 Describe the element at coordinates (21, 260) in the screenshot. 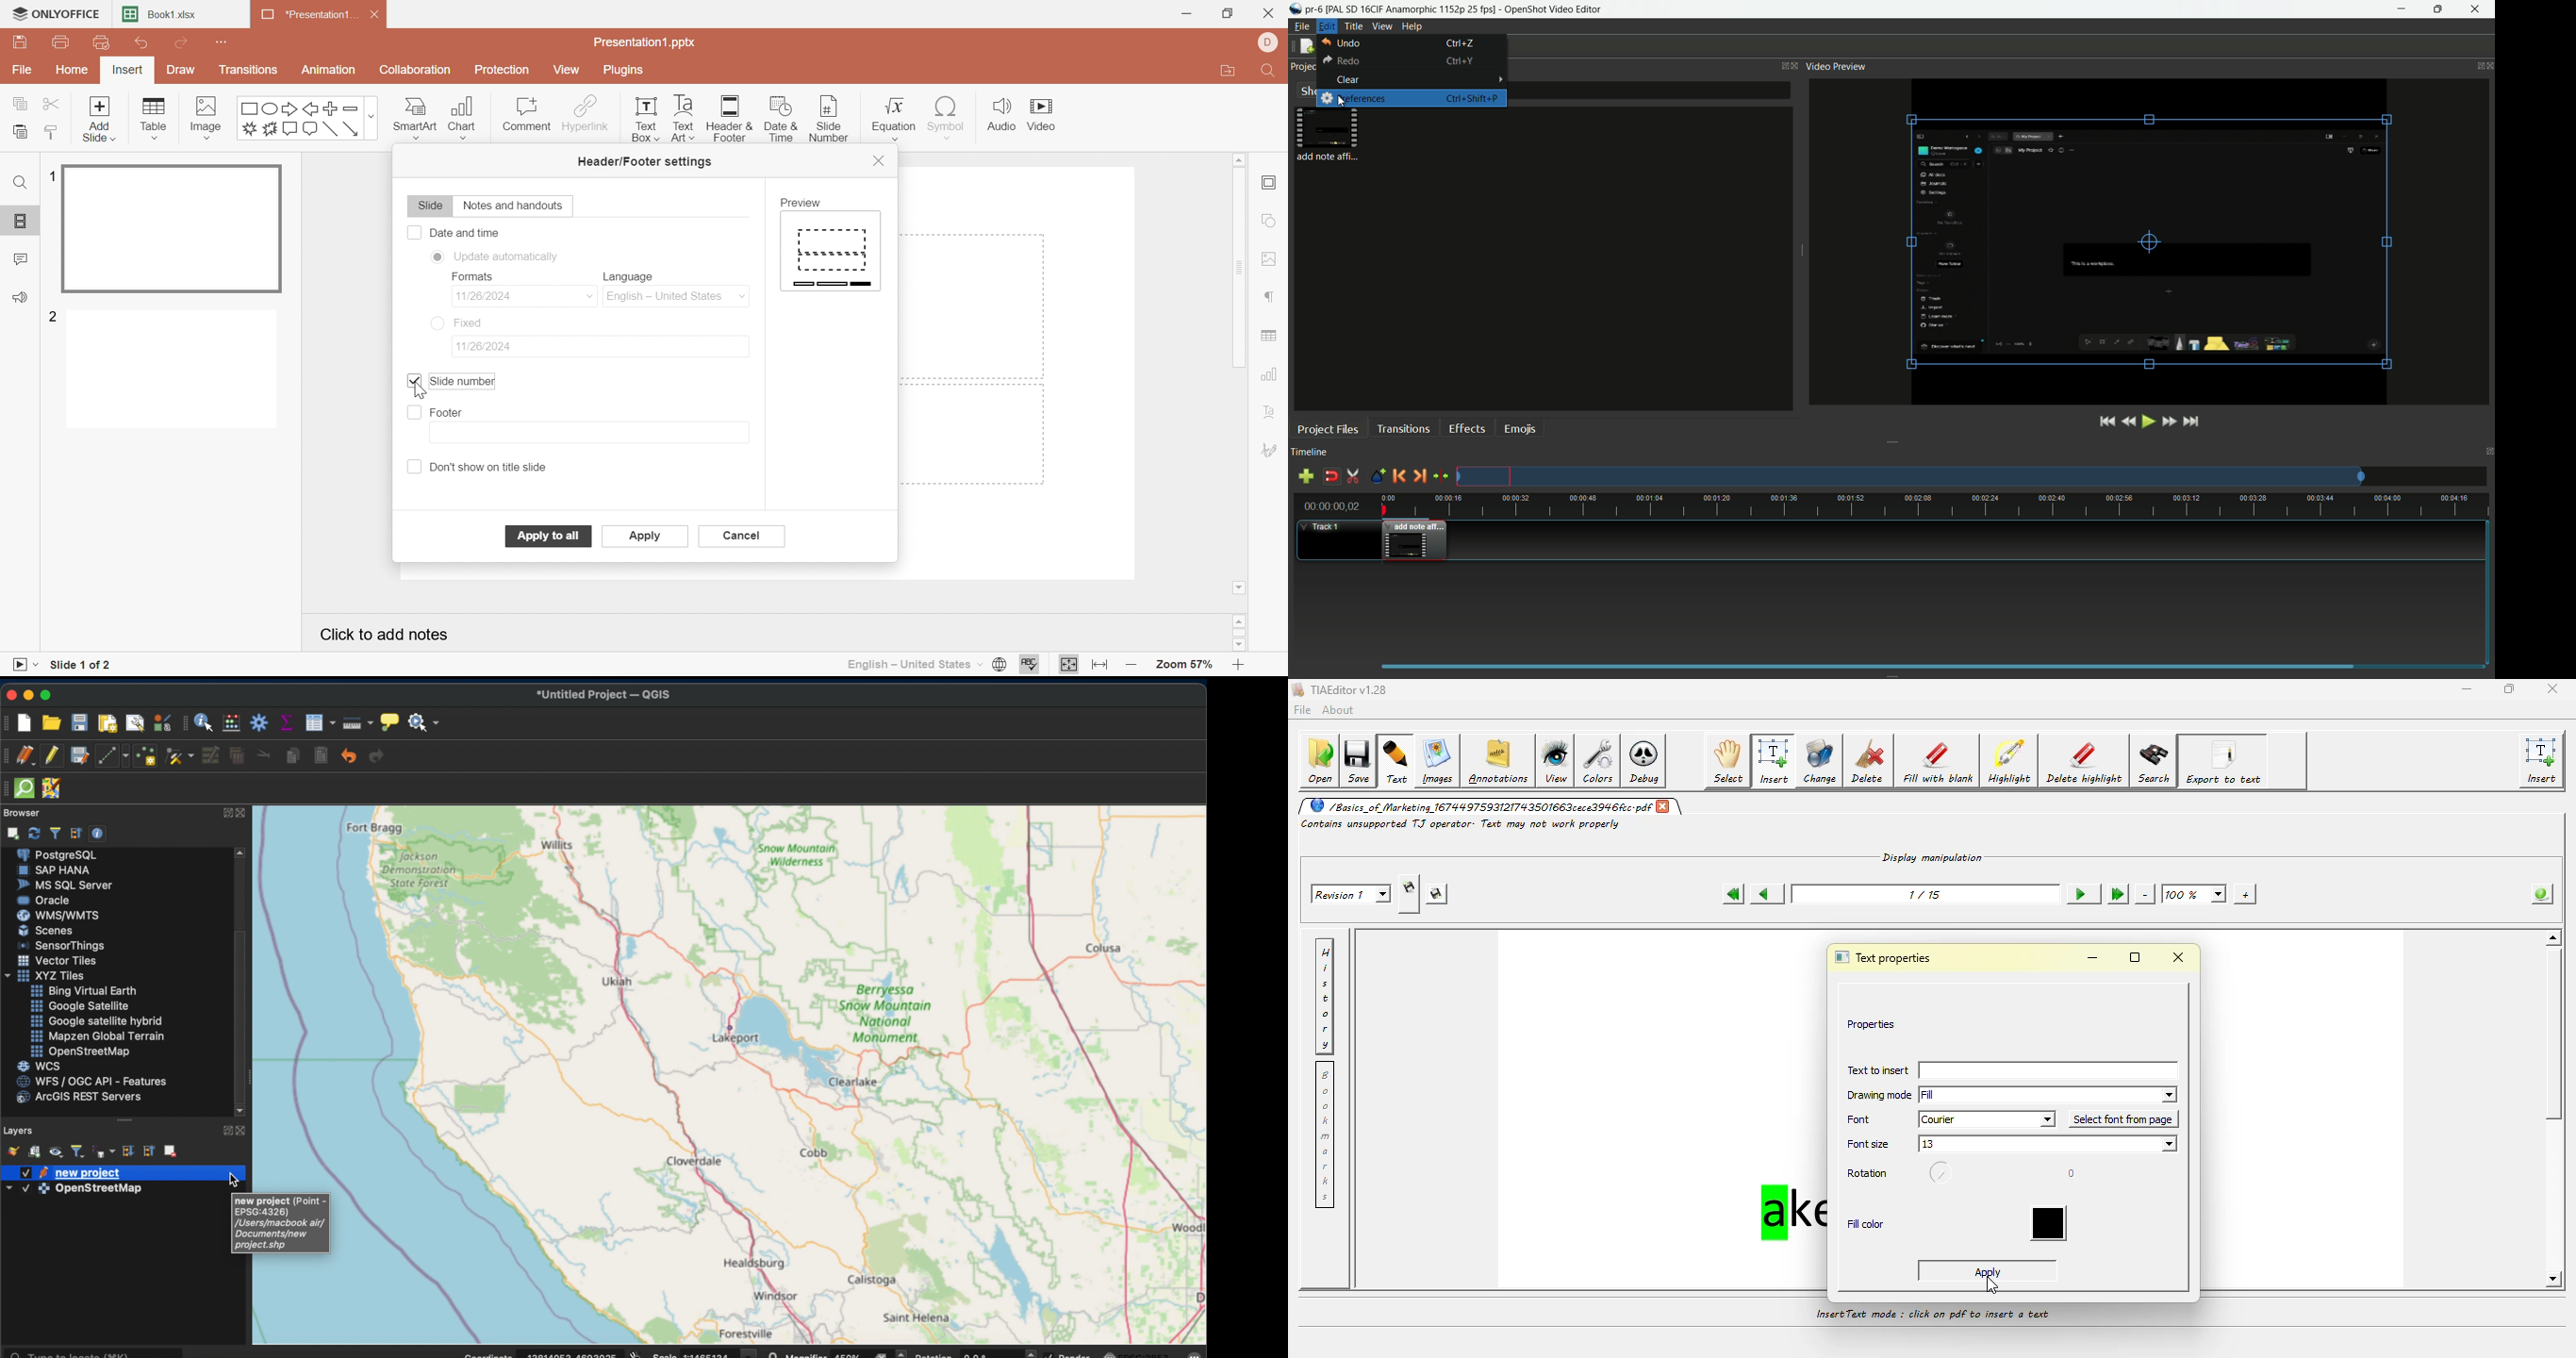

I see `Comments` at that location.